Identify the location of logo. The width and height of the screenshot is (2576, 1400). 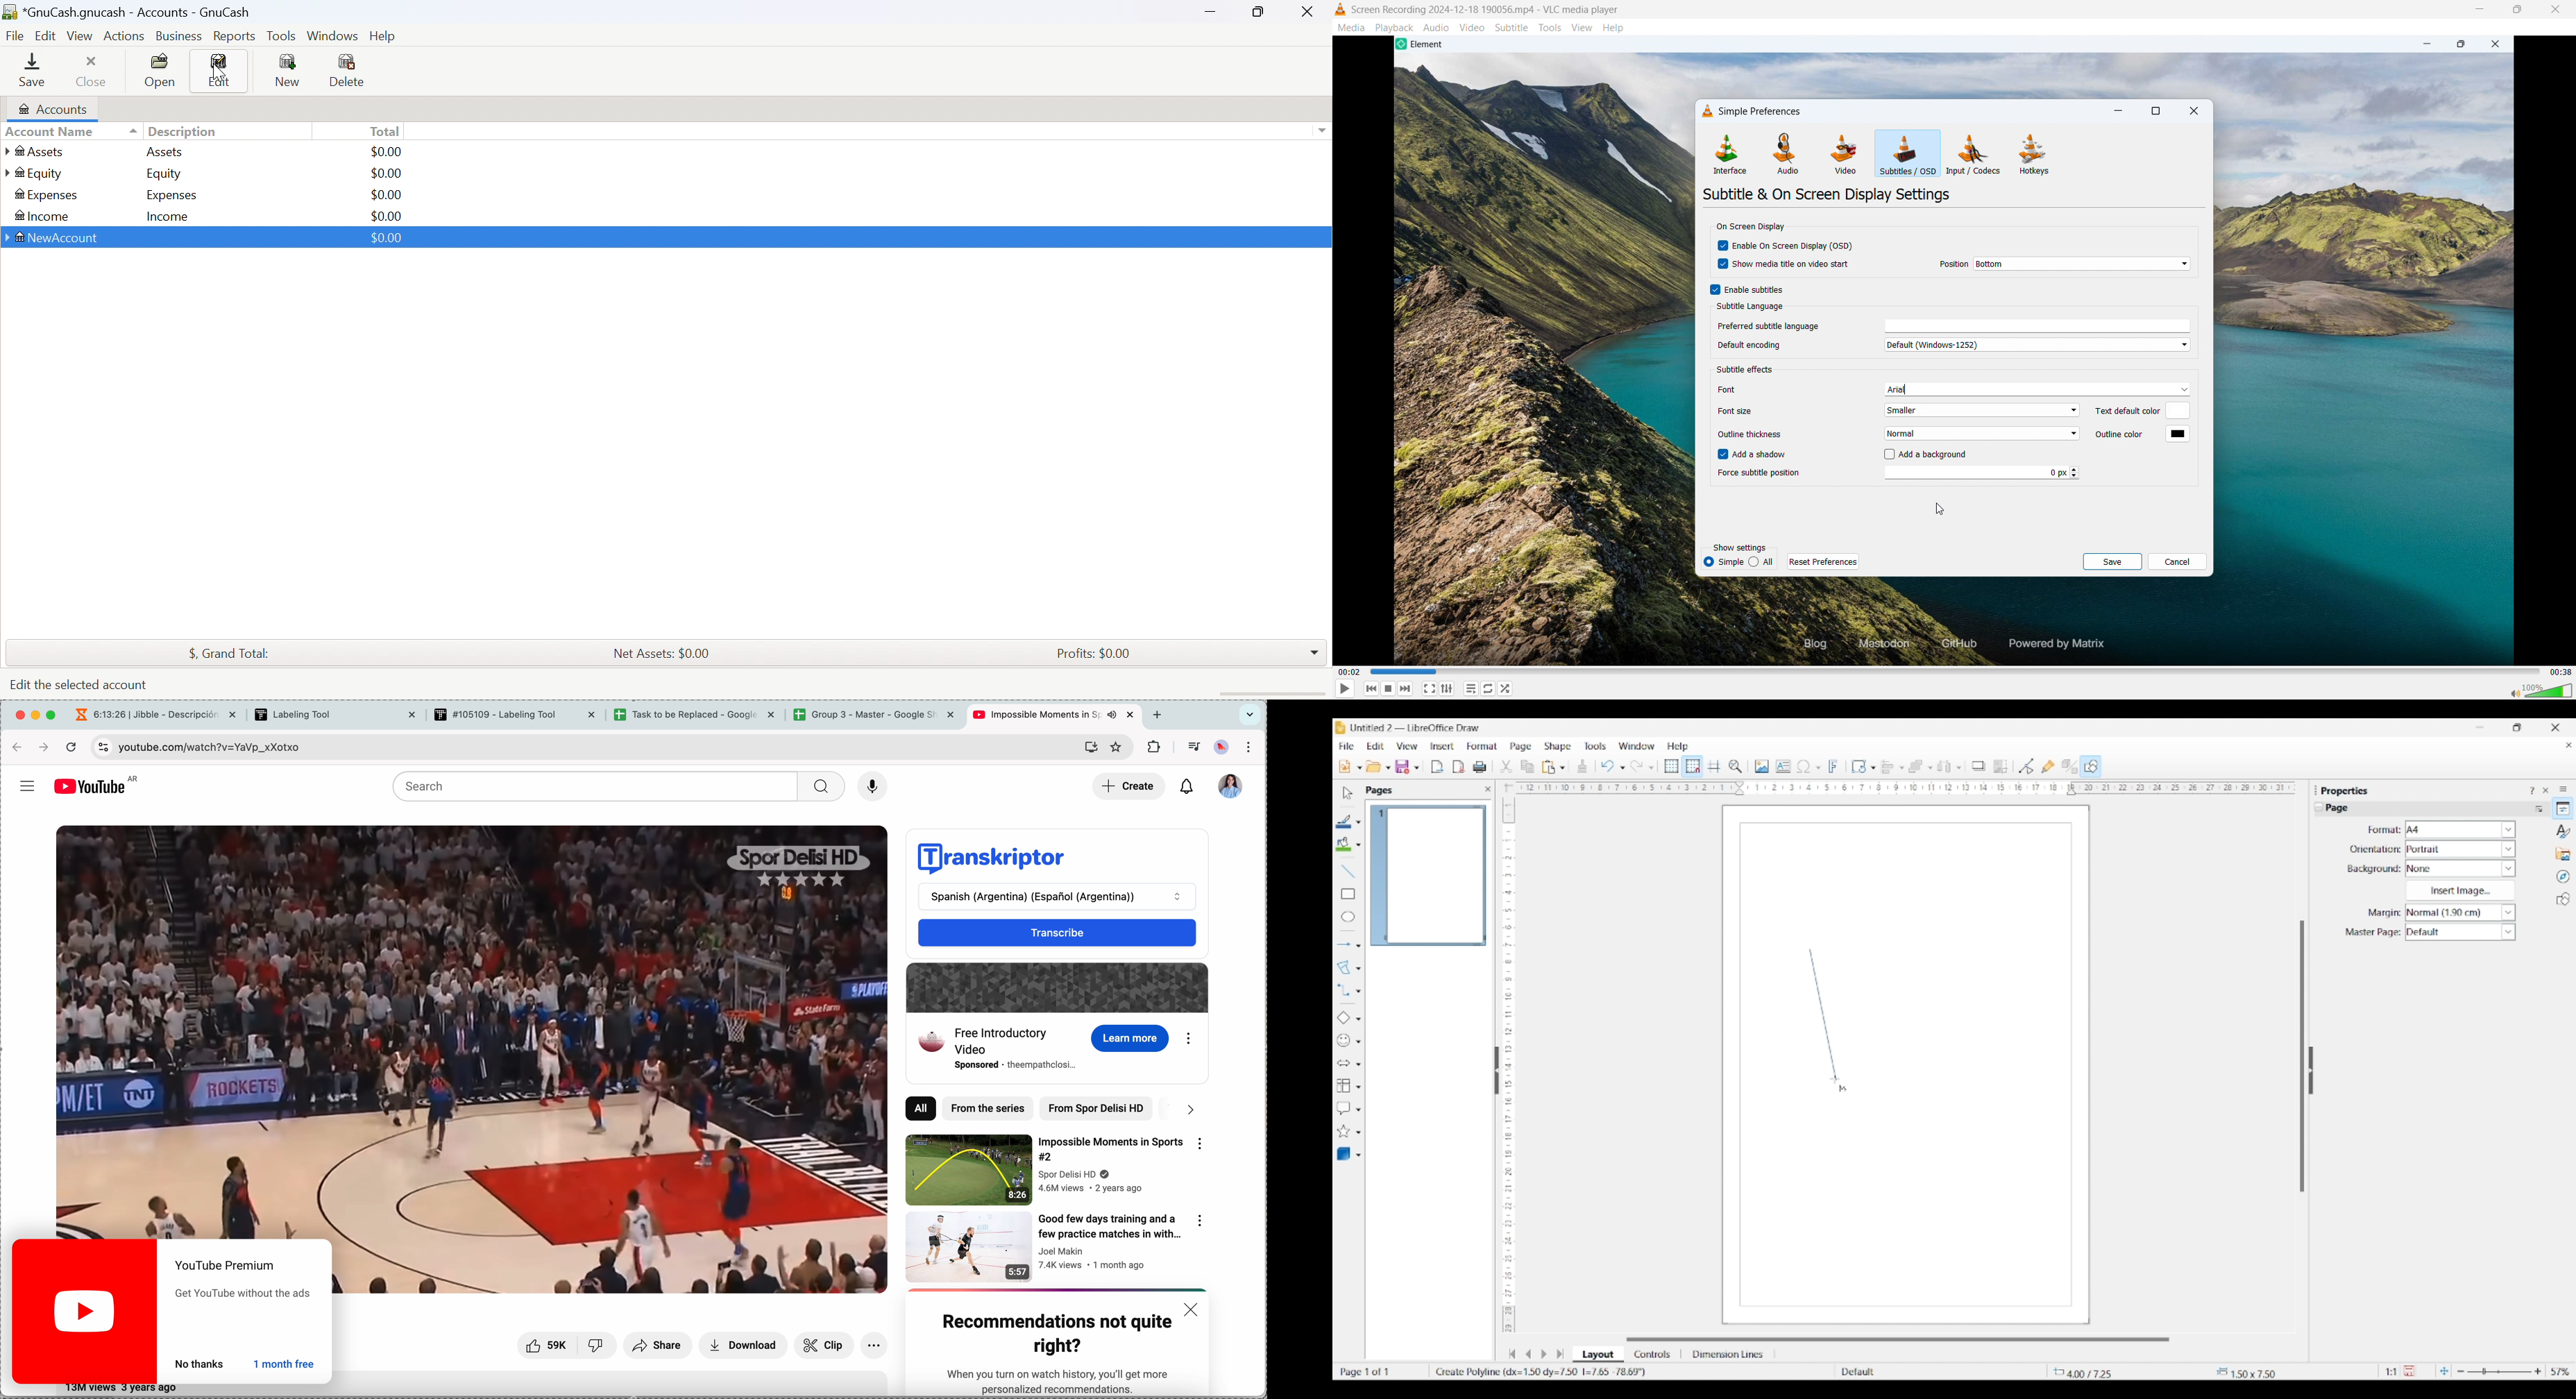
(1341, 9).